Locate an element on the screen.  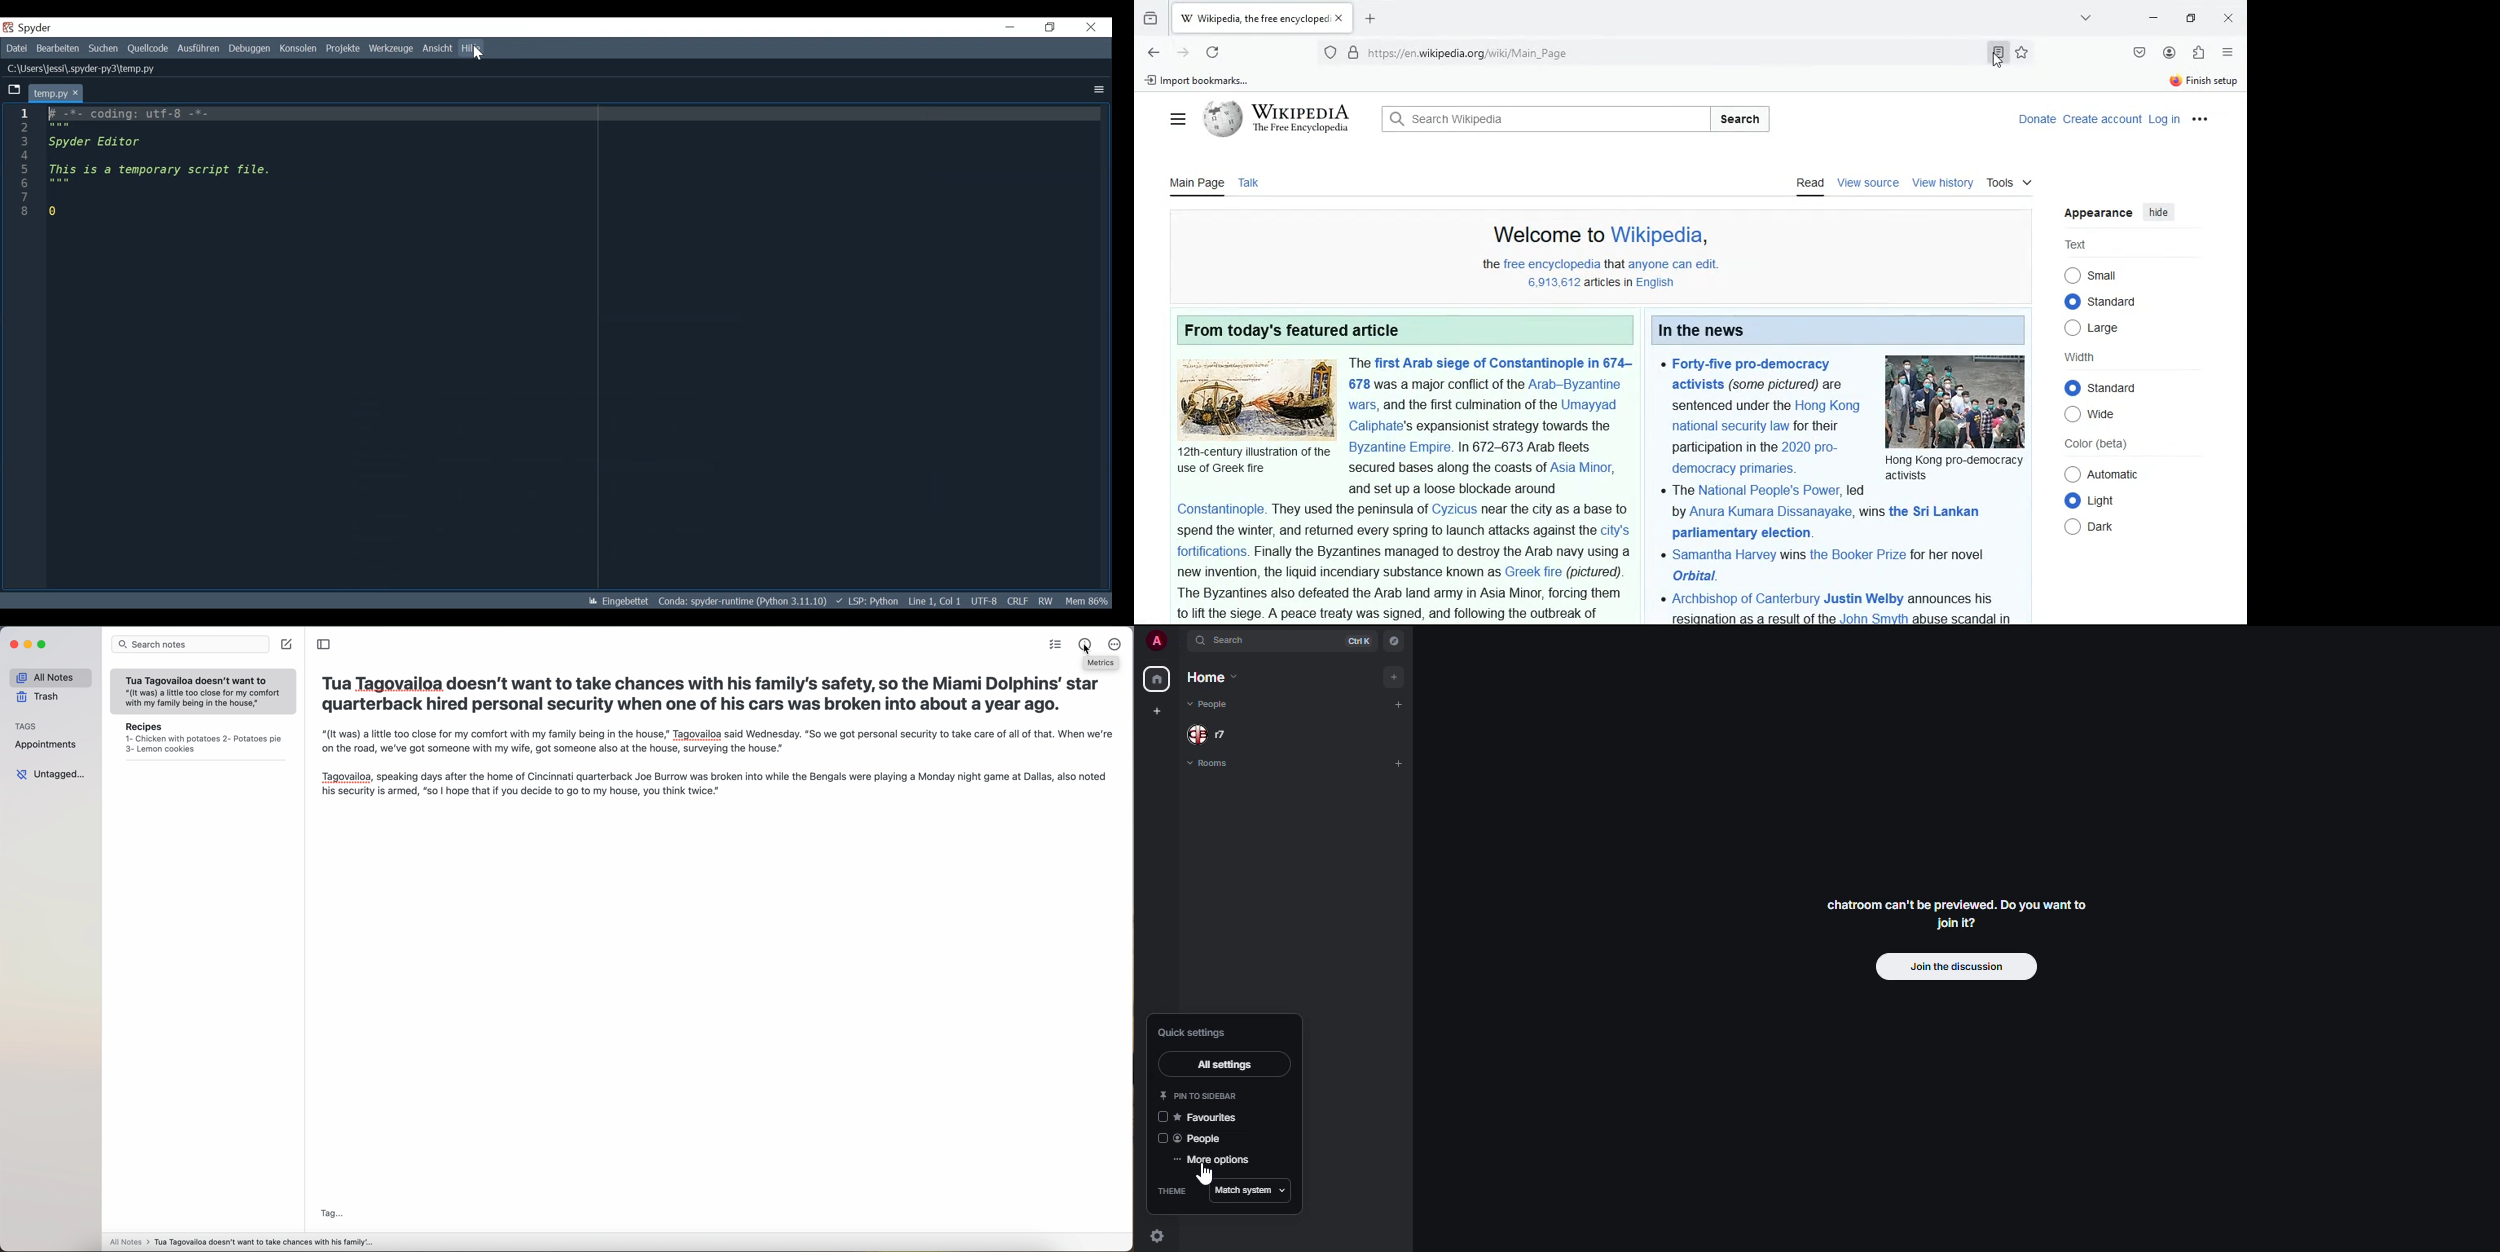
standard is located at coordinates (2105, 302).